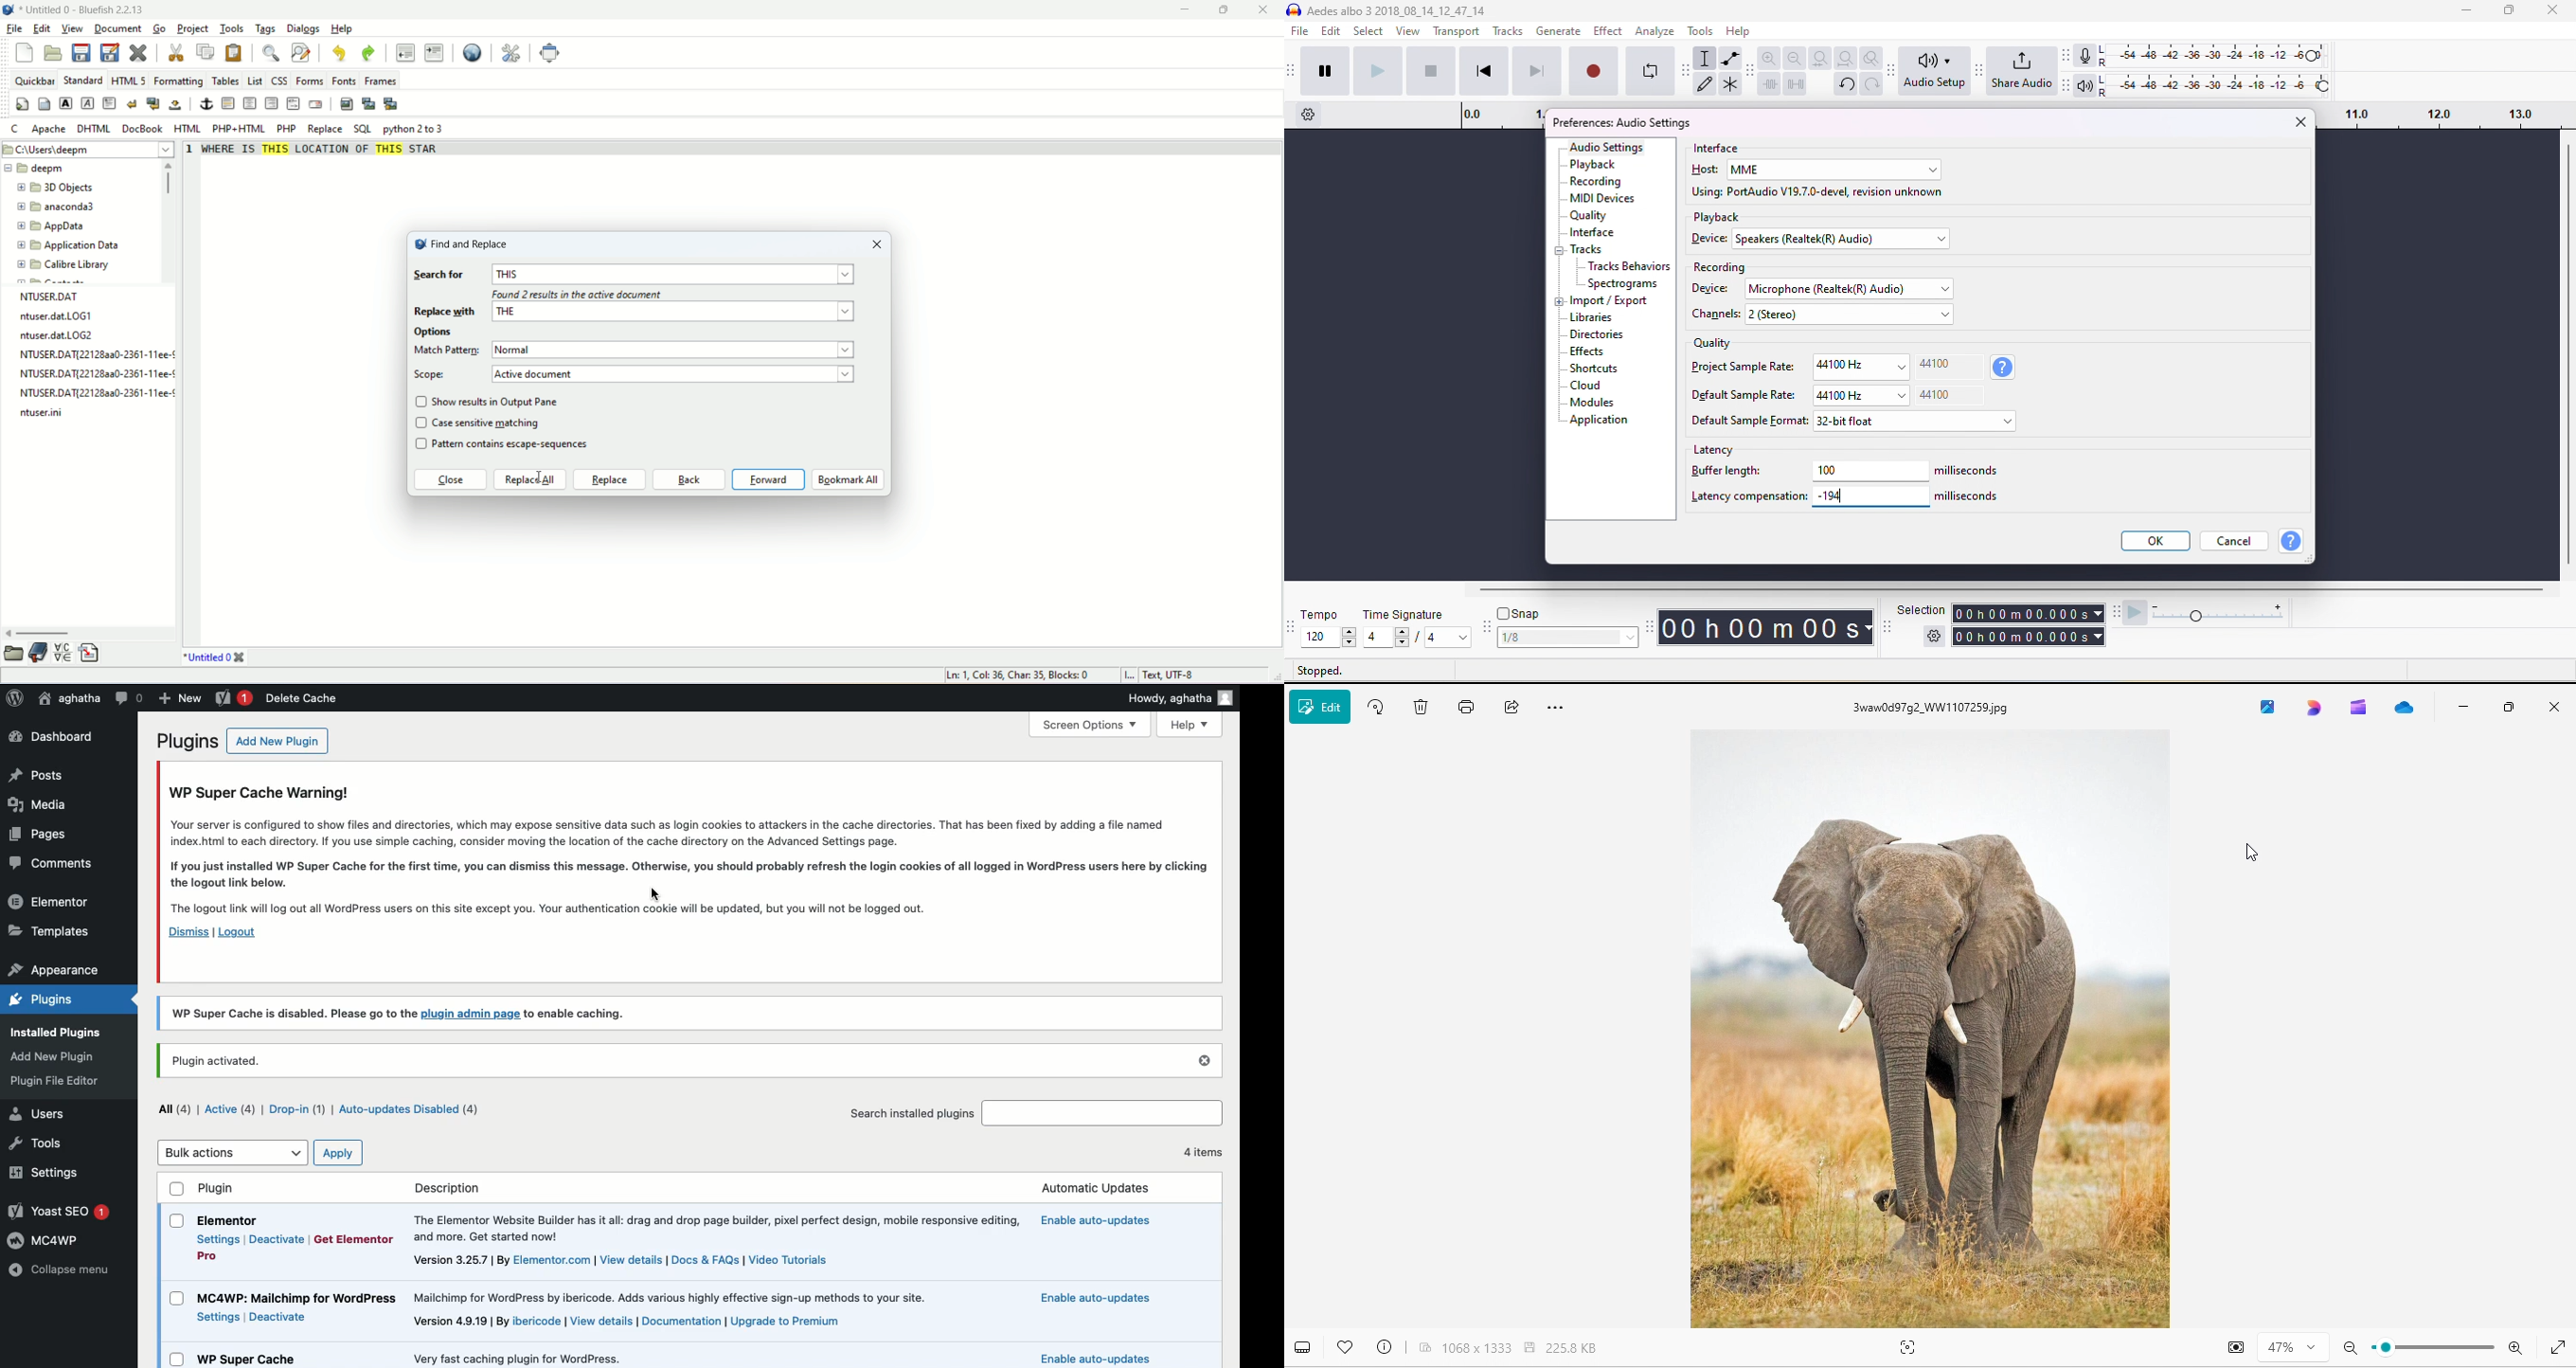 Image resolution: width=2576 pixels, height=1372 pixels. I want to click on analyze, so click(1655, 30).